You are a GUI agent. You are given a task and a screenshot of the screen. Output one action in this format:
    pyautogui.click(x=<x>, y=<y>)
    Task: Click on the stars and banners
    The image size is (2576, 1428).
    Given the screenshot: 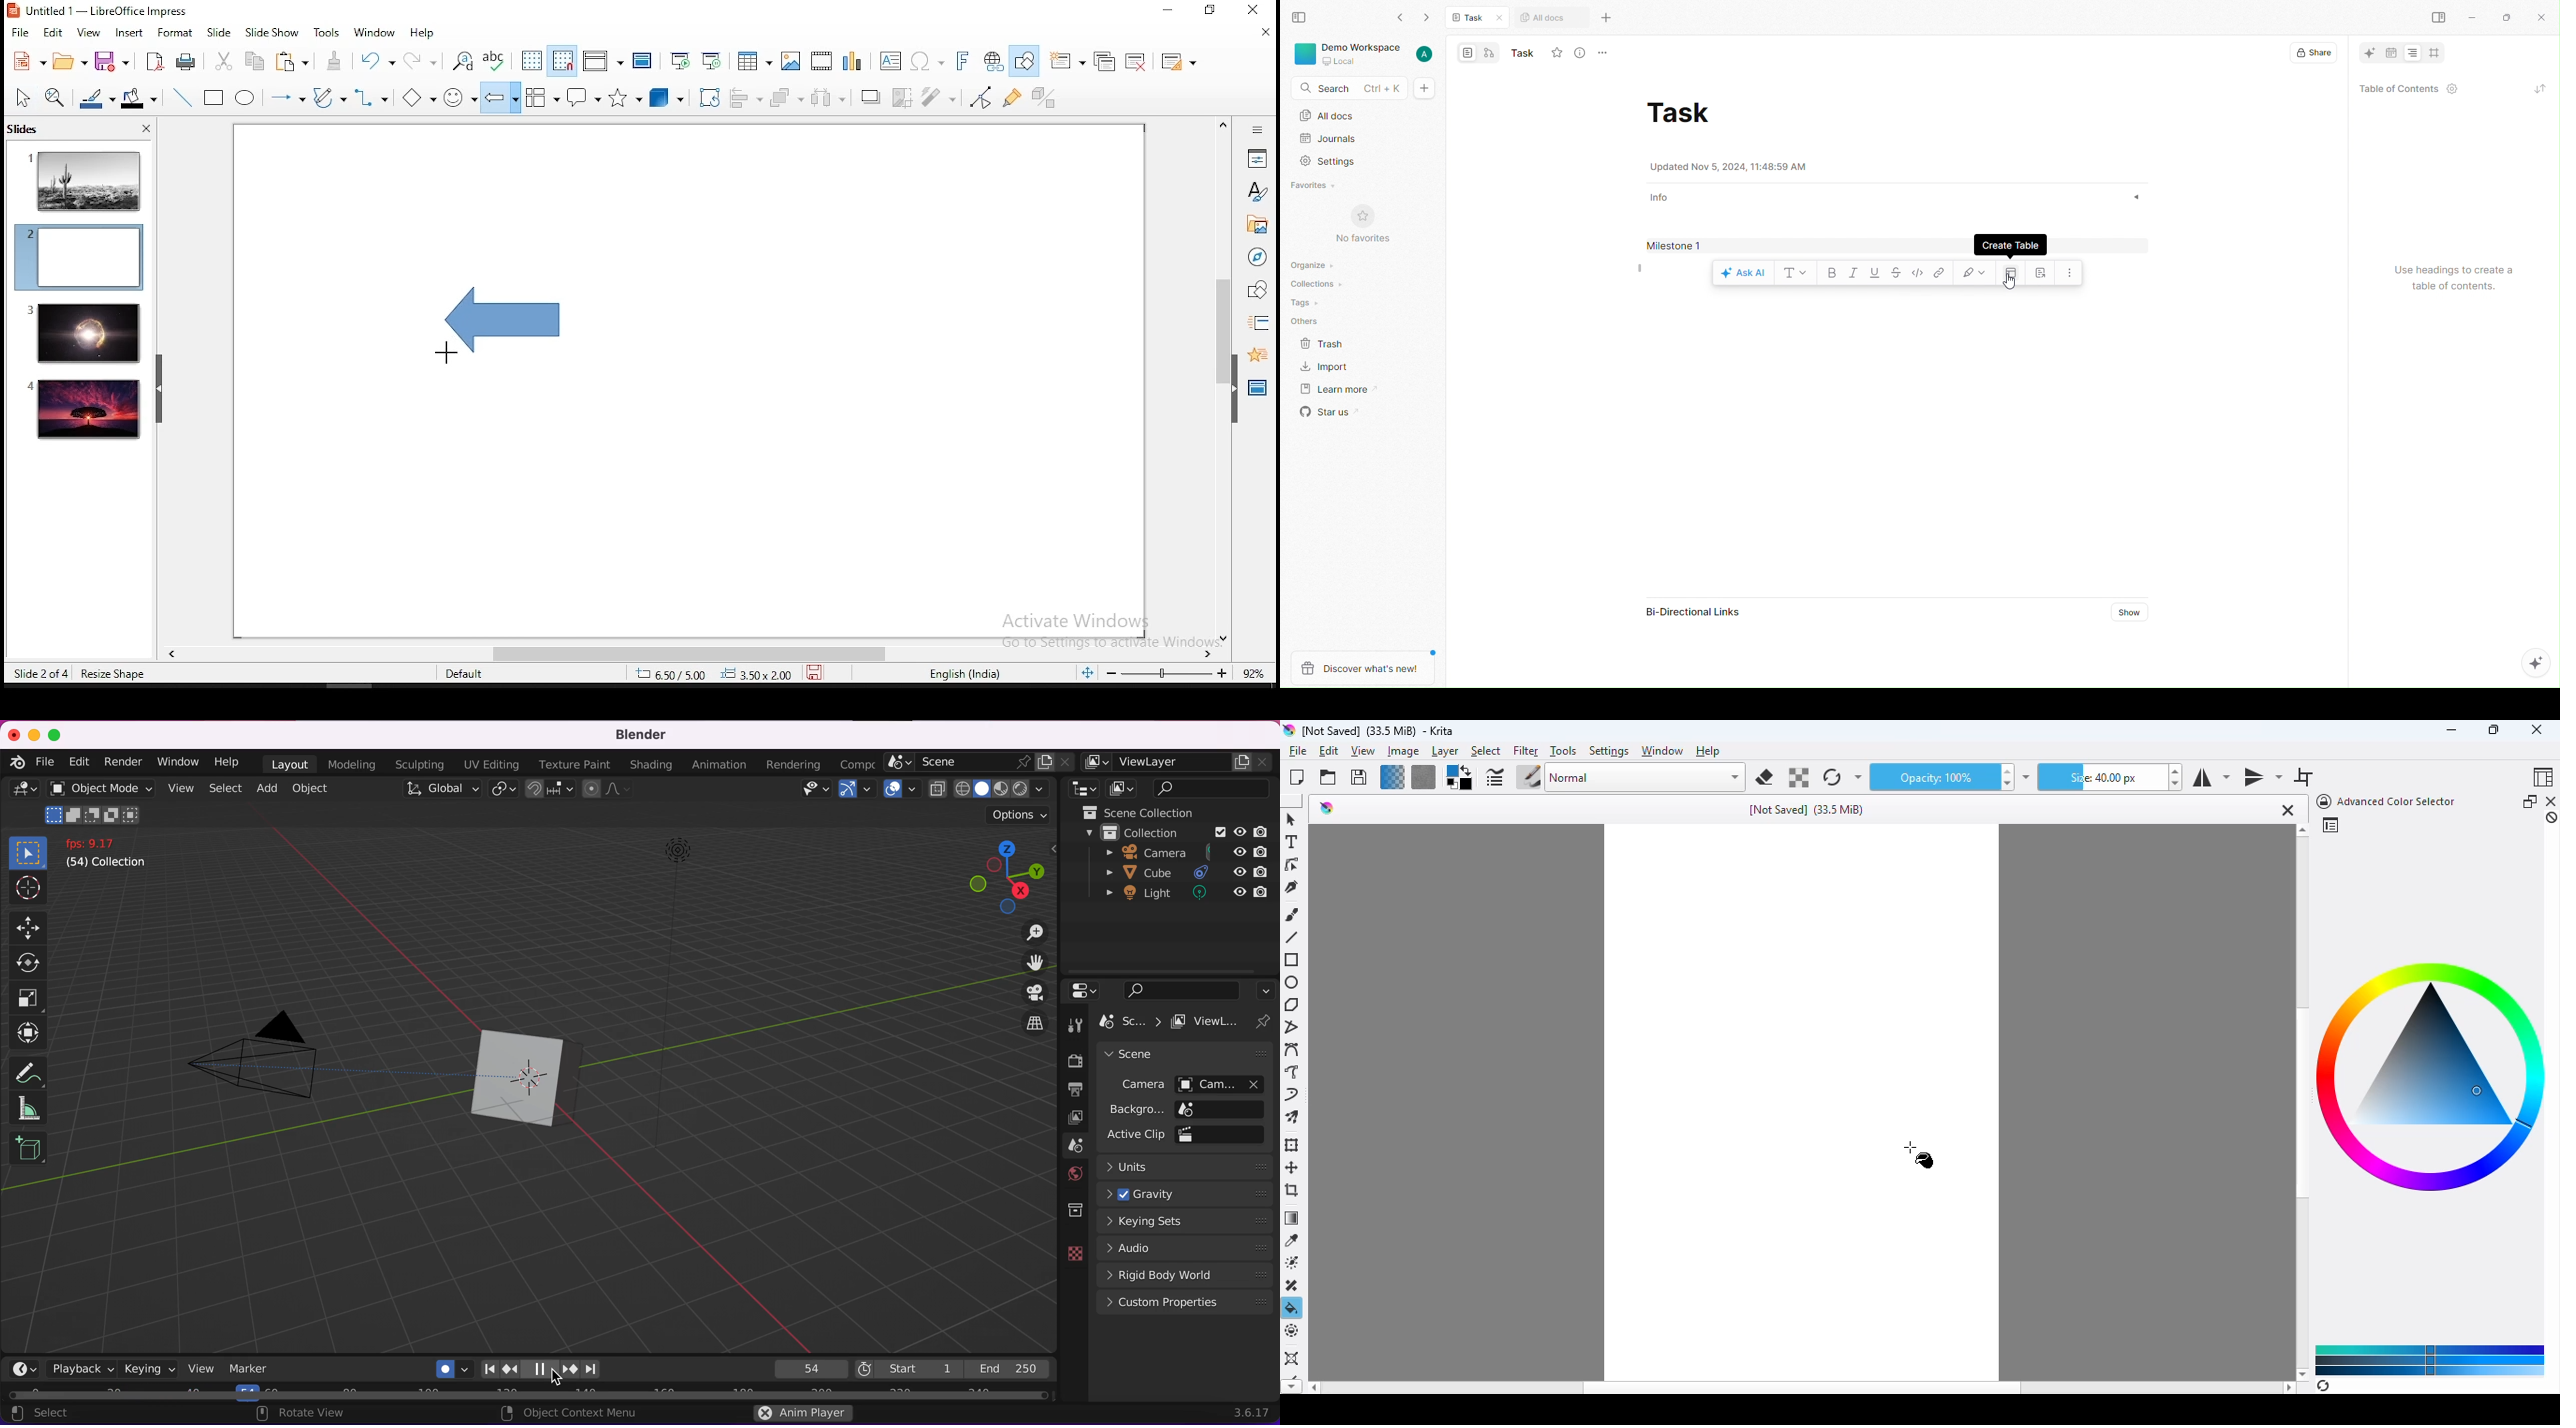 What is the action you would take?
    pyautogui.click(x=626, y=97)
    